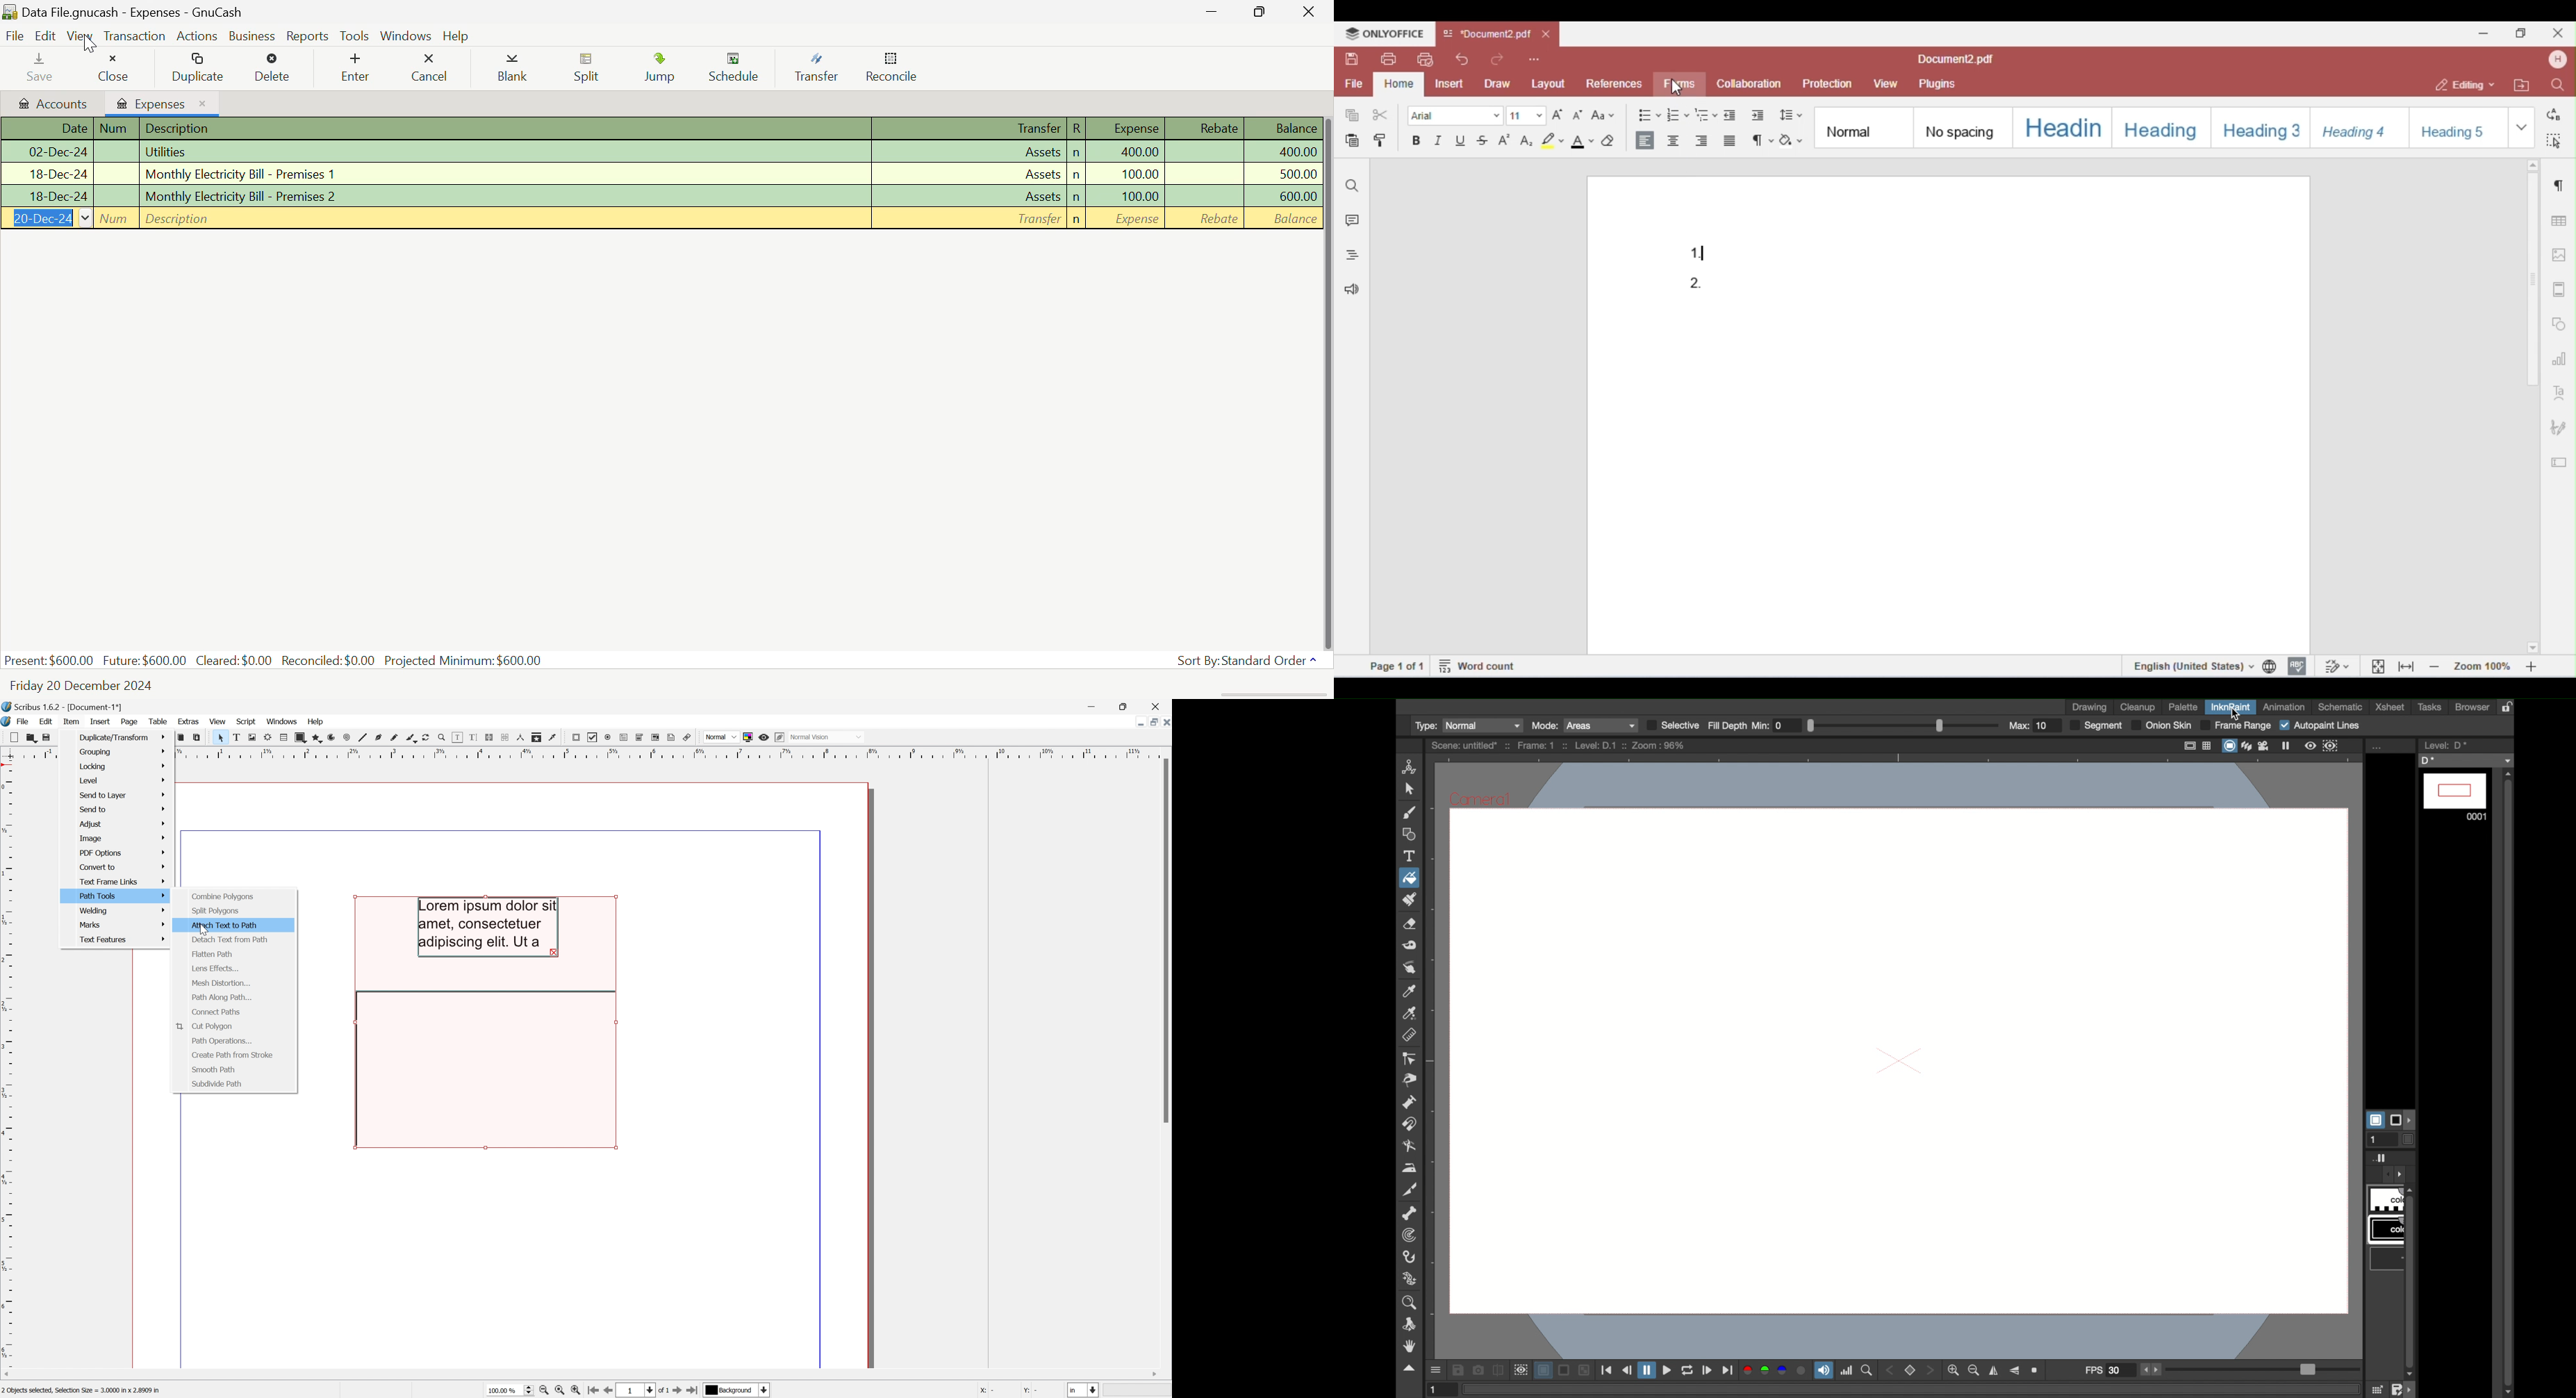 The image size is (2576, 1400). What do you see at coordinates (608, 737) in the screenshot?
I see `PDF radio button` at bounding box center [608, 737].